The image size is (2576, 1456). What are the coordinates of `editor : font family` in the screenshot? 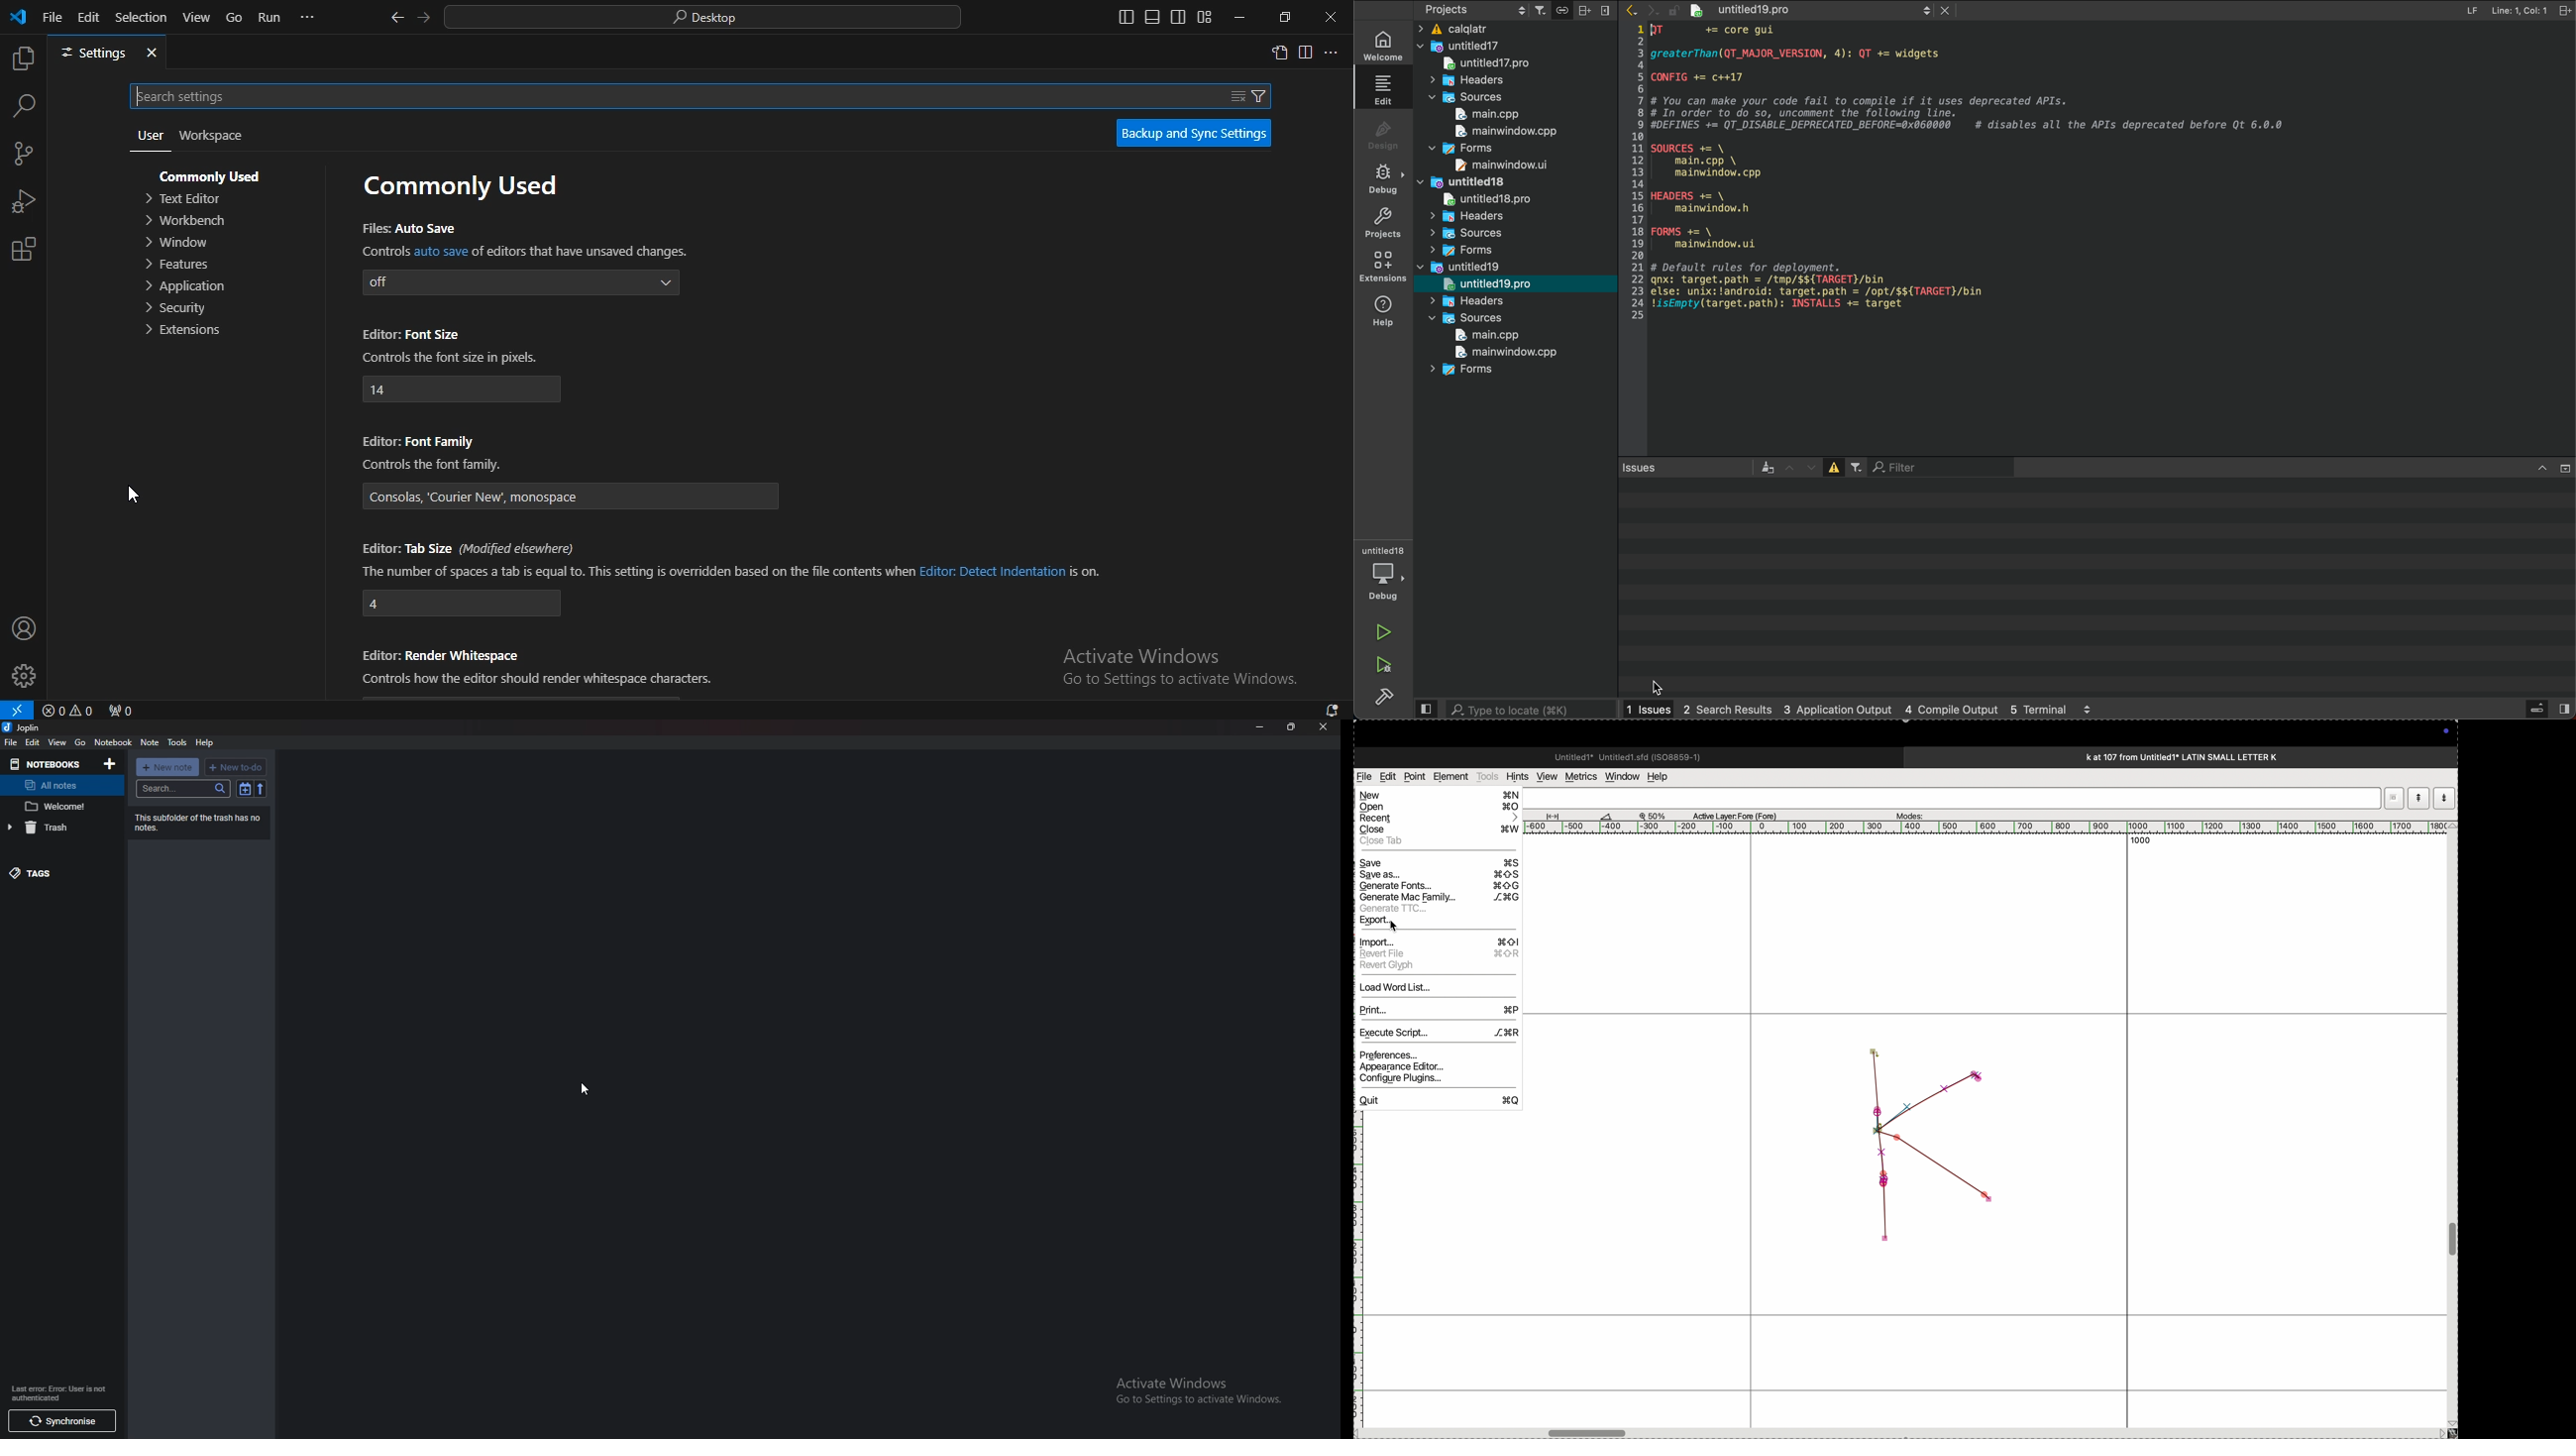 It's located at (435, 464).